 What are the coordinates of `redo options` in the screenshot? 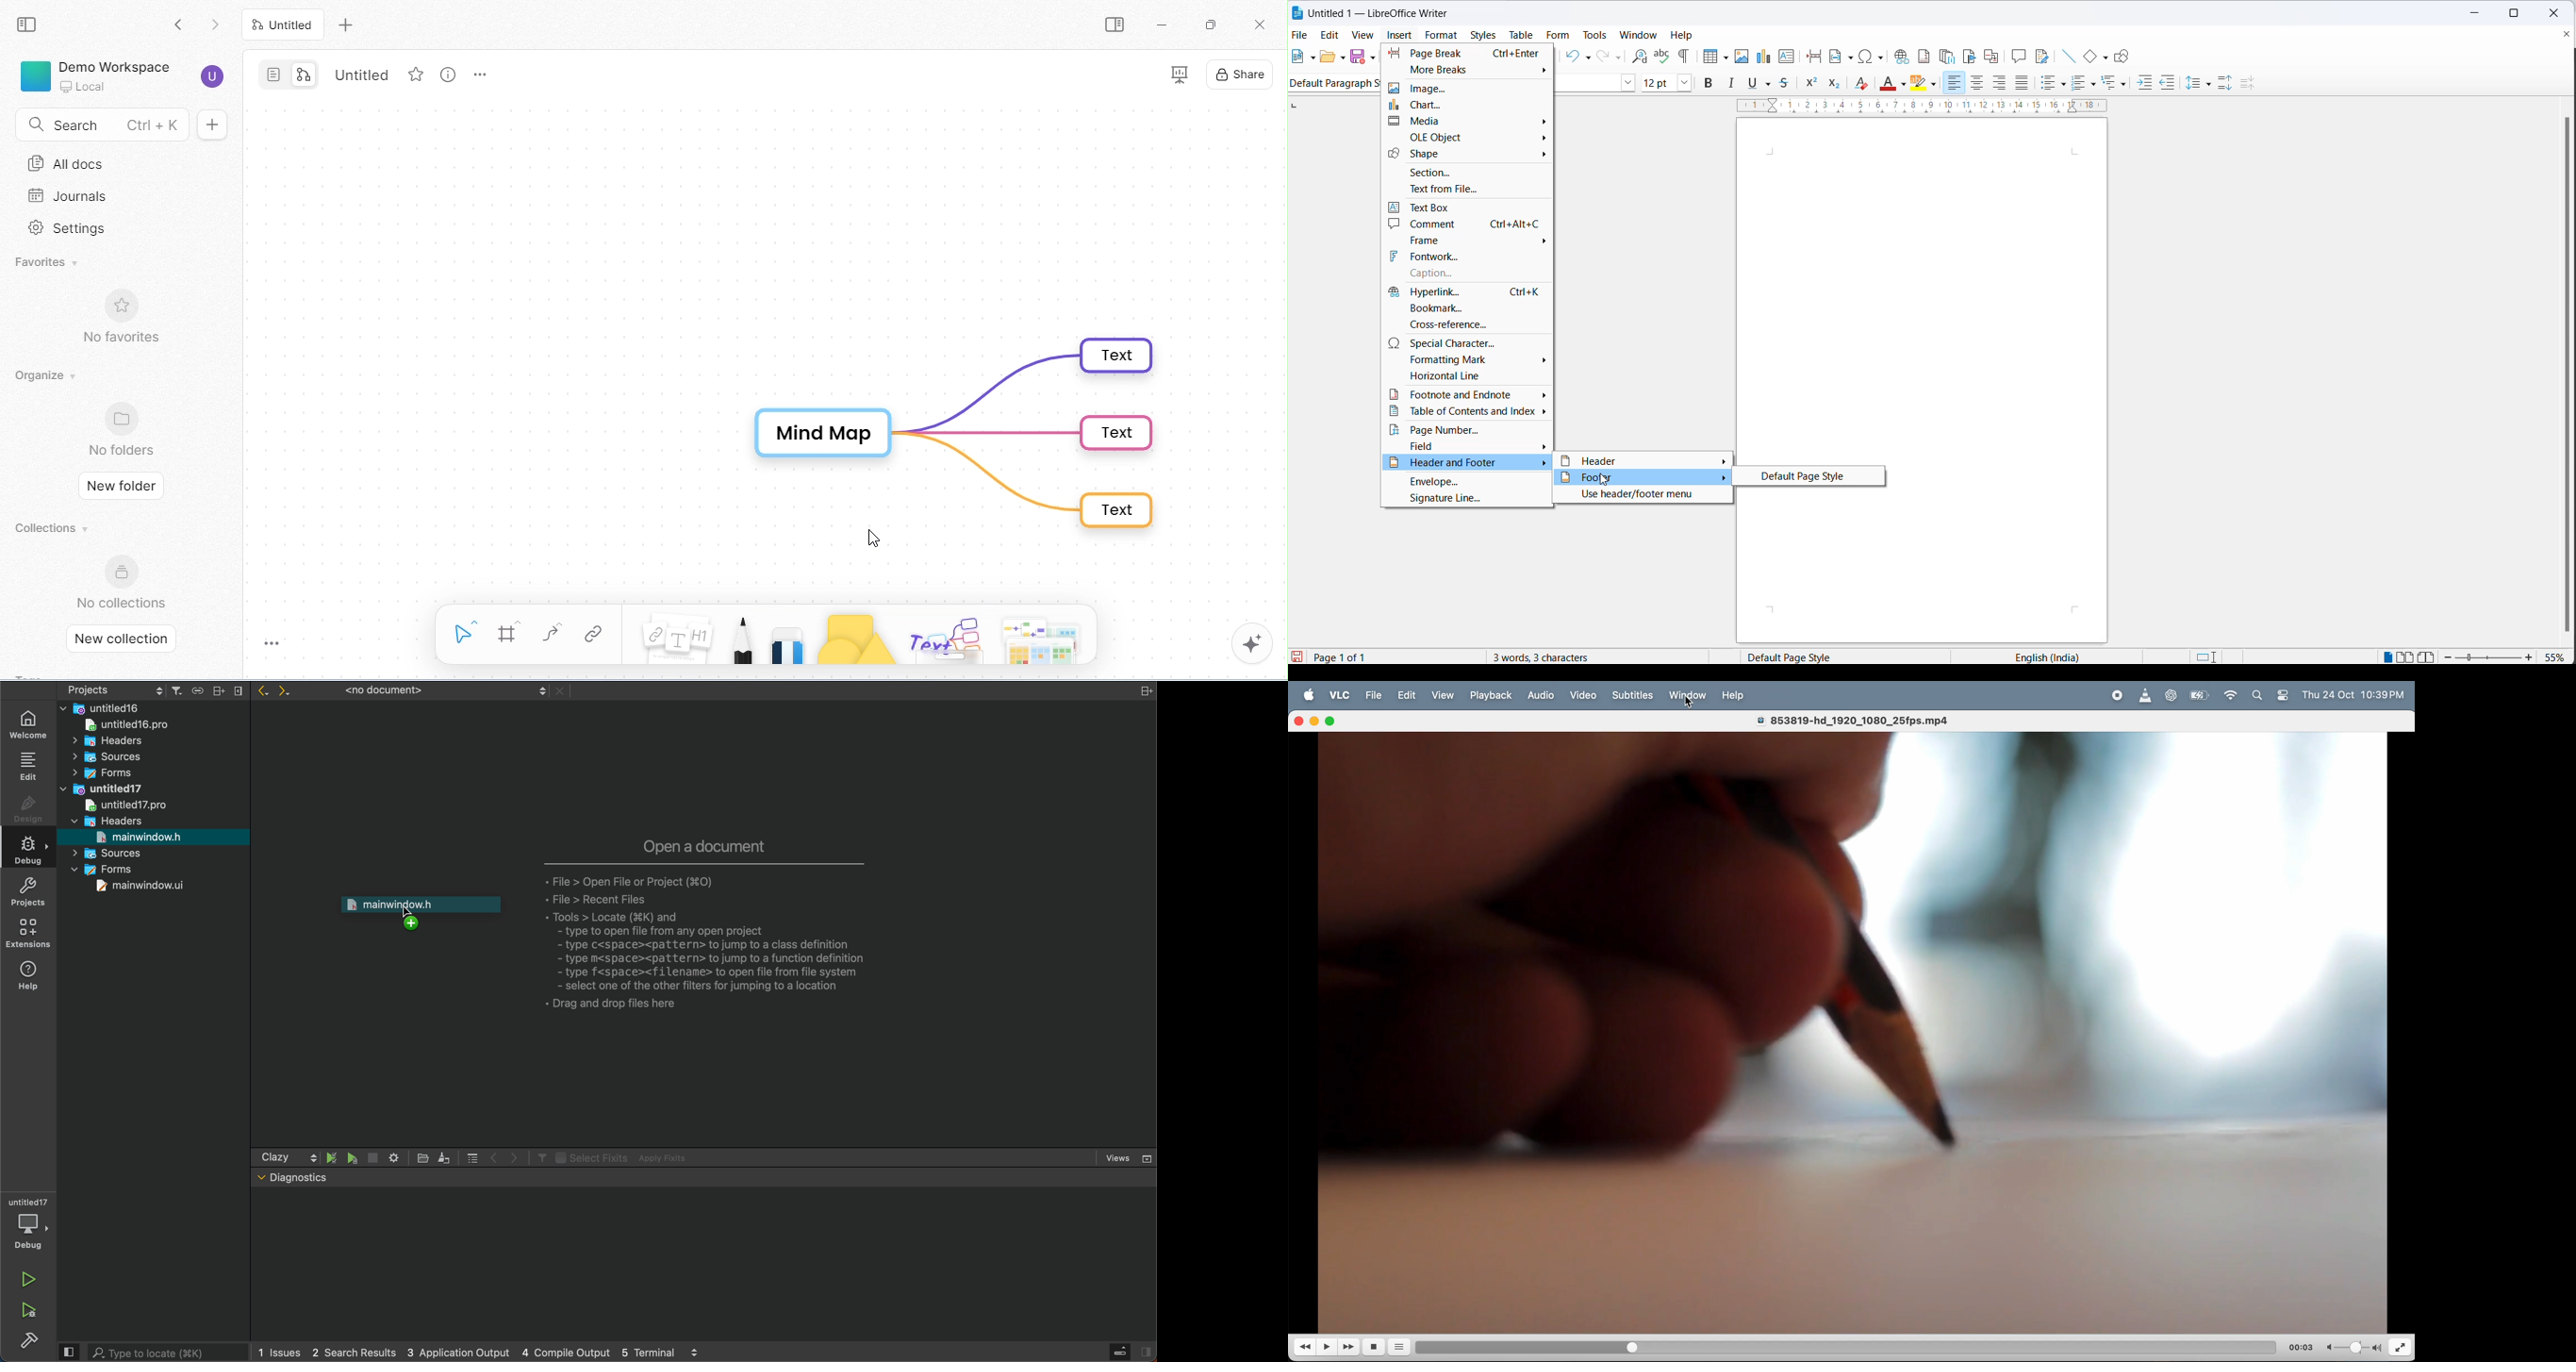 It's located at (1617, 57).